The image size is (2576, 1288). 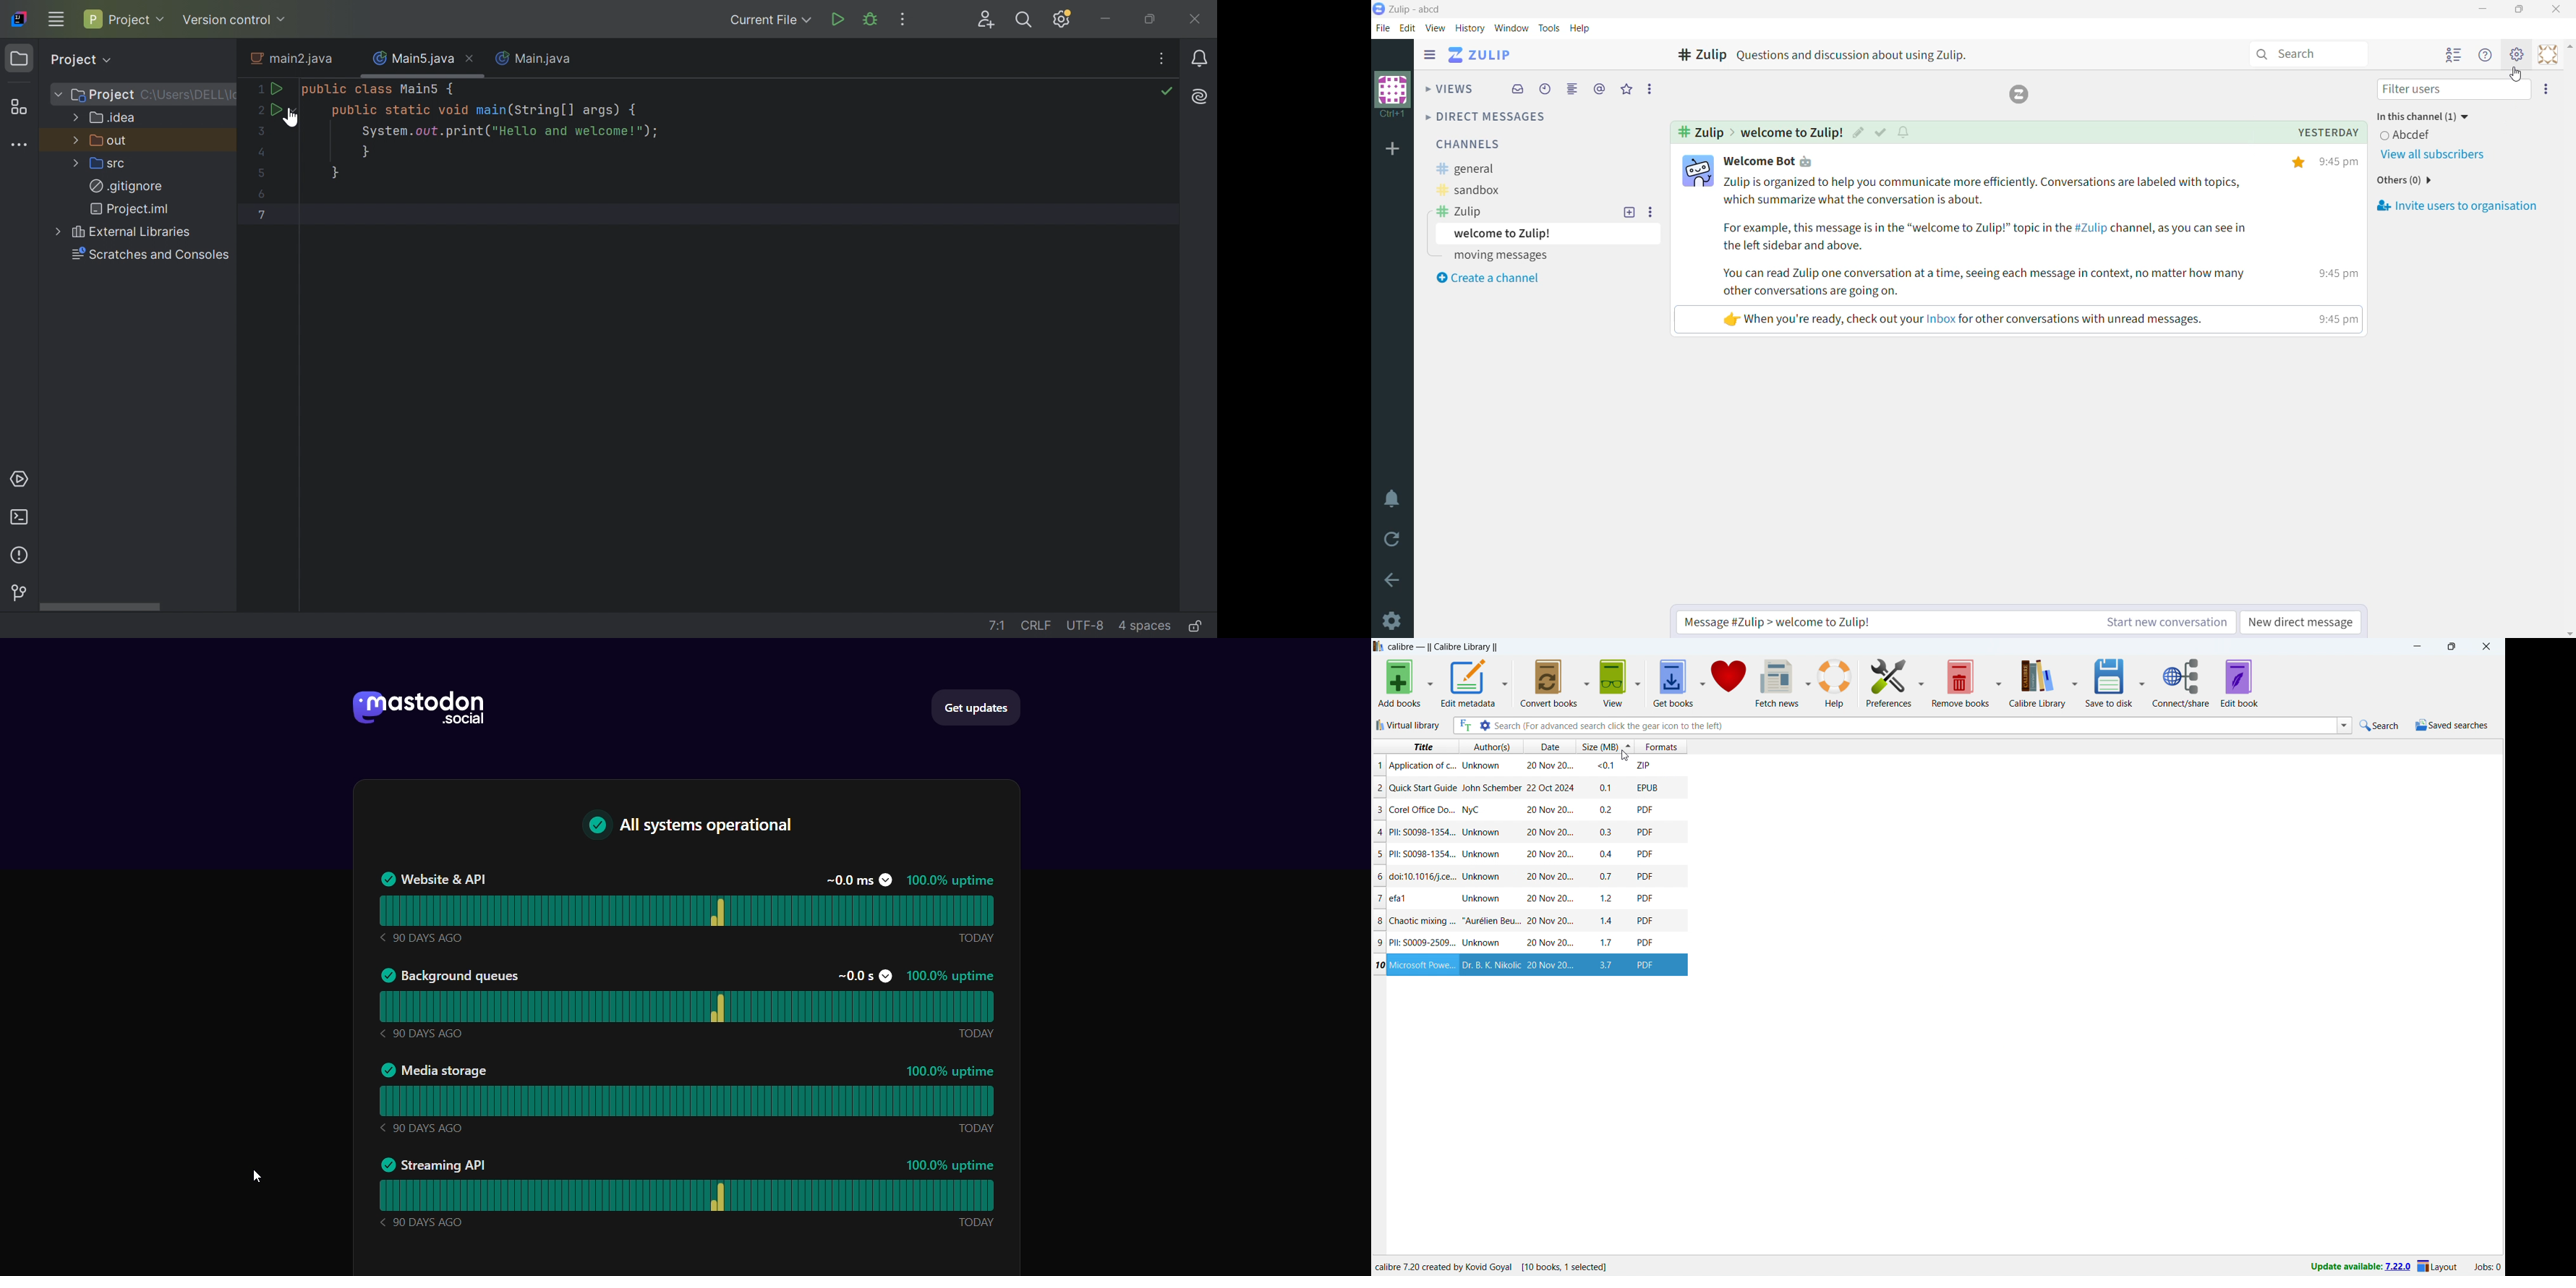 What do you see at coordinates (1378, 942) in the screenshot?
I see `9` at bounding box center [1378, 942].